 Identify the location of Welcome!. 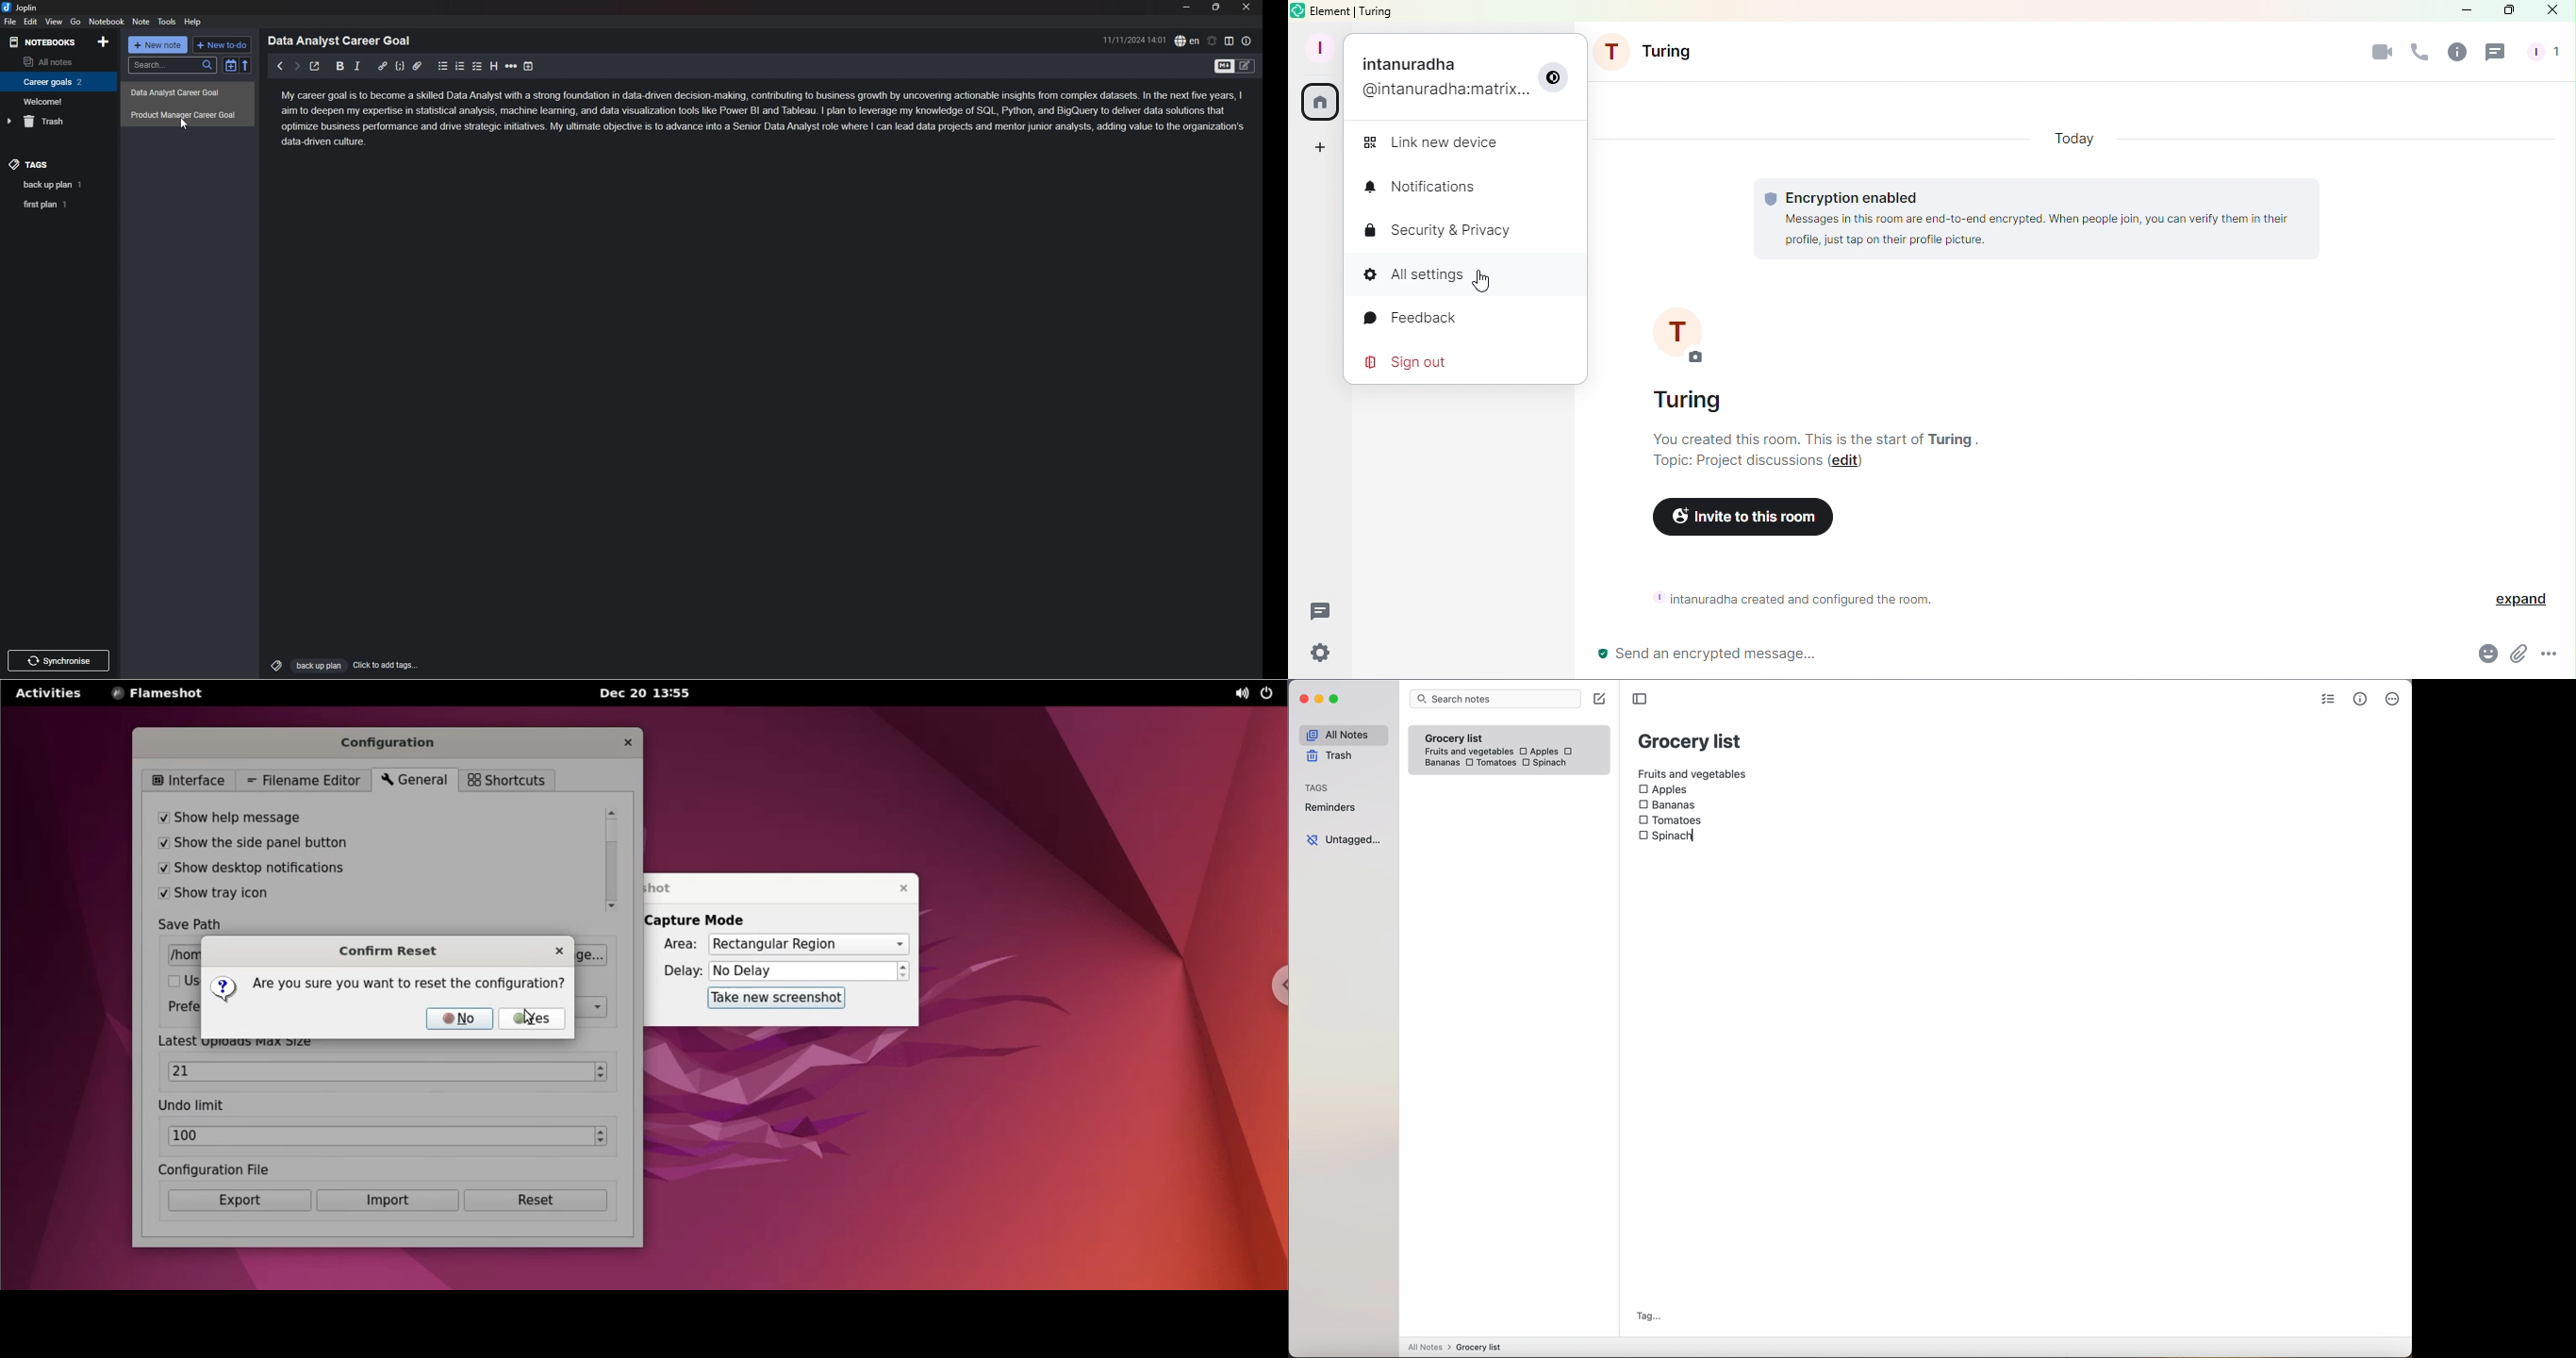
(55, 101).